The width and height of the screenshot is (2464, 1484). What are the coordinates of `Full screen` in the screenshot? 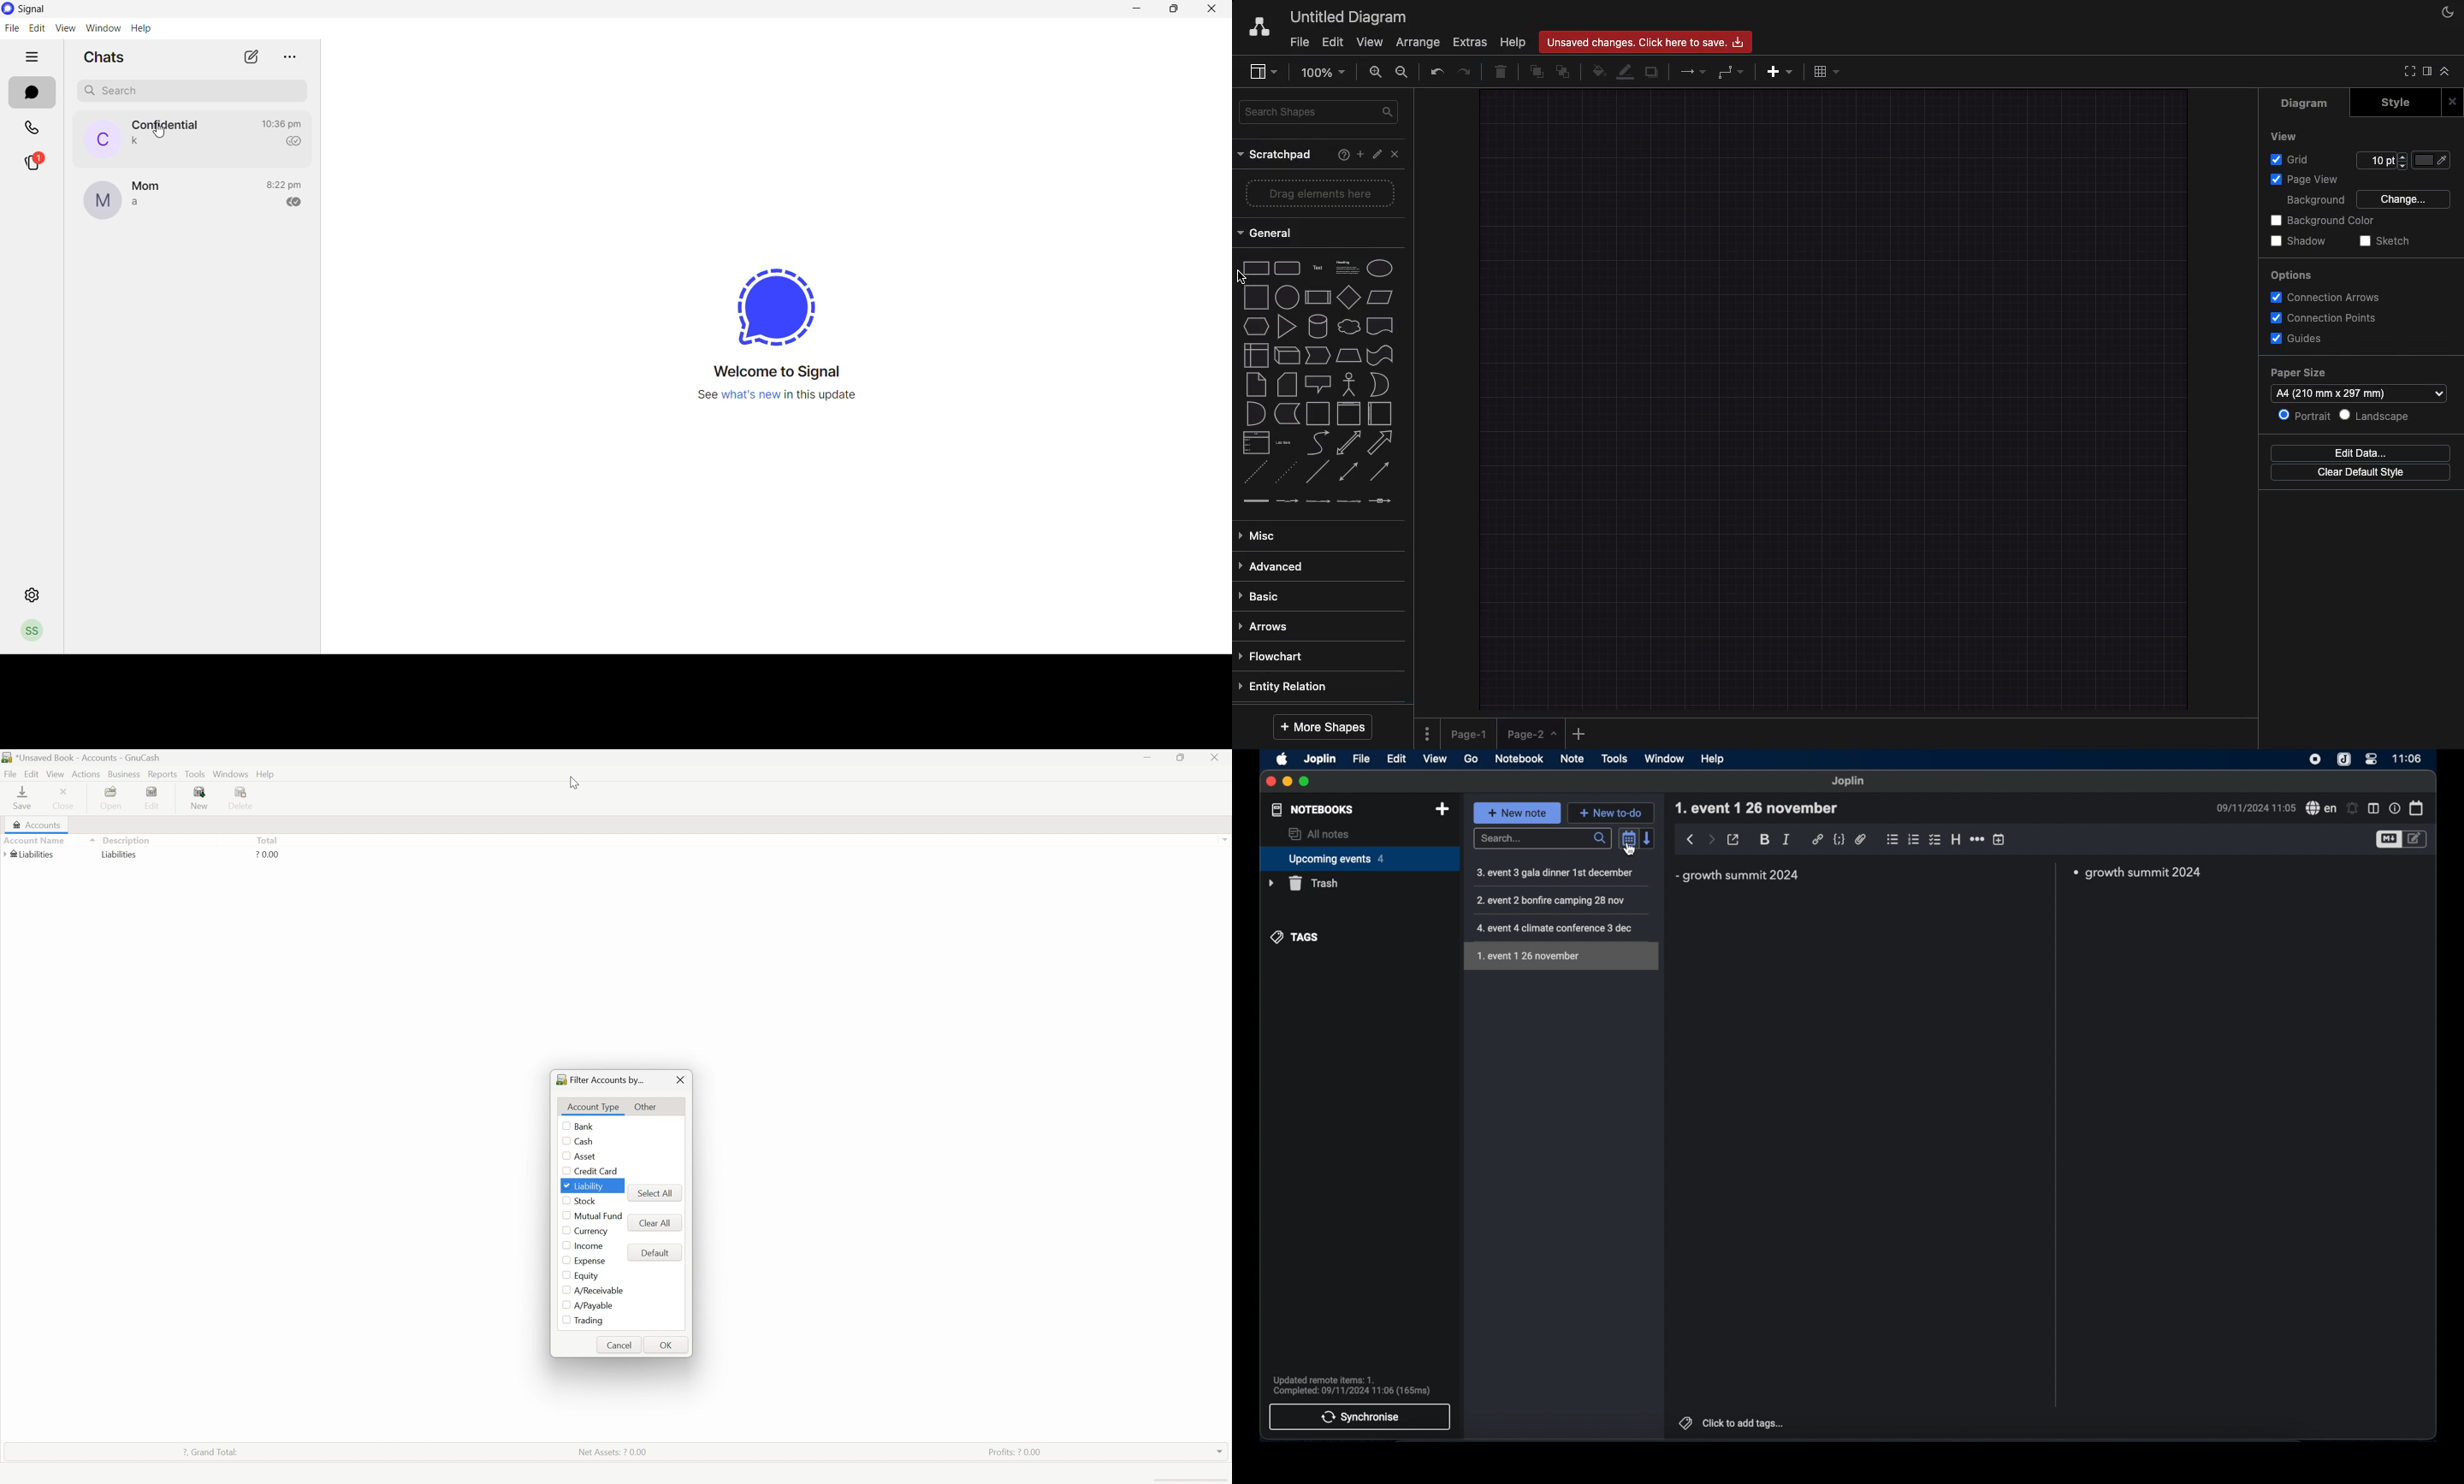 It's located at (2408, 73).